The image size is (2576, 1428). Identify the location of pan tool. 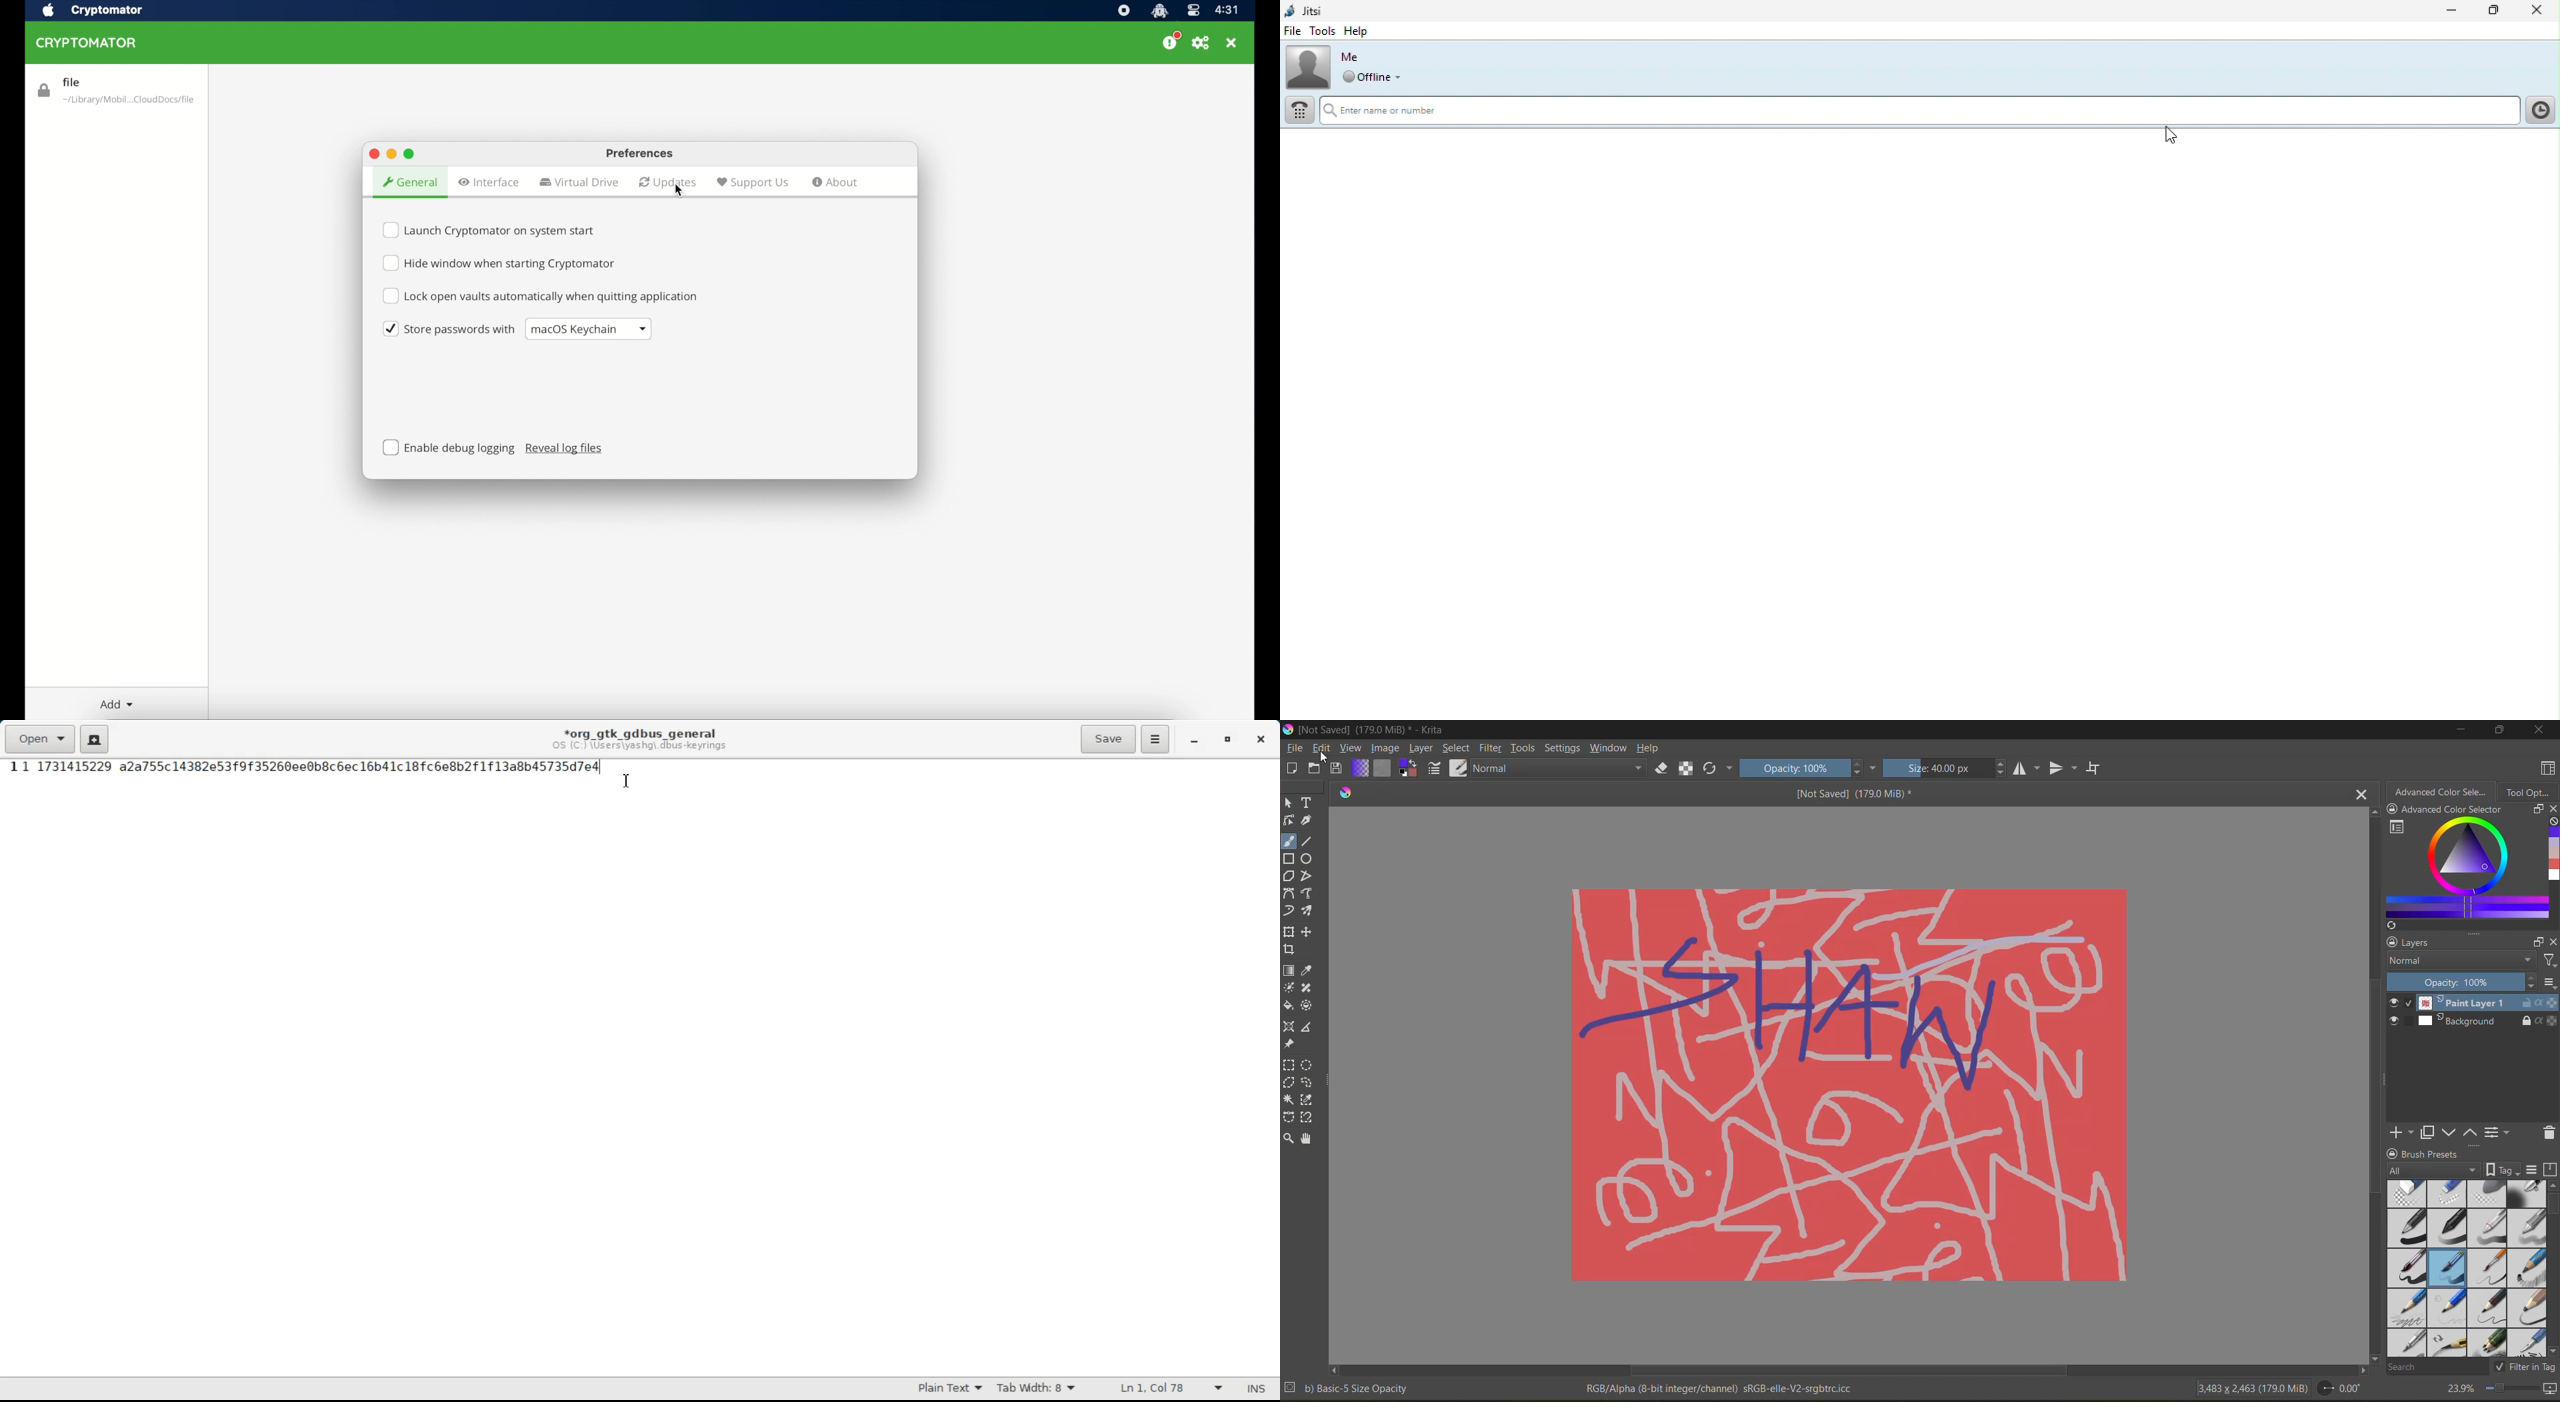
(1308, 1139).